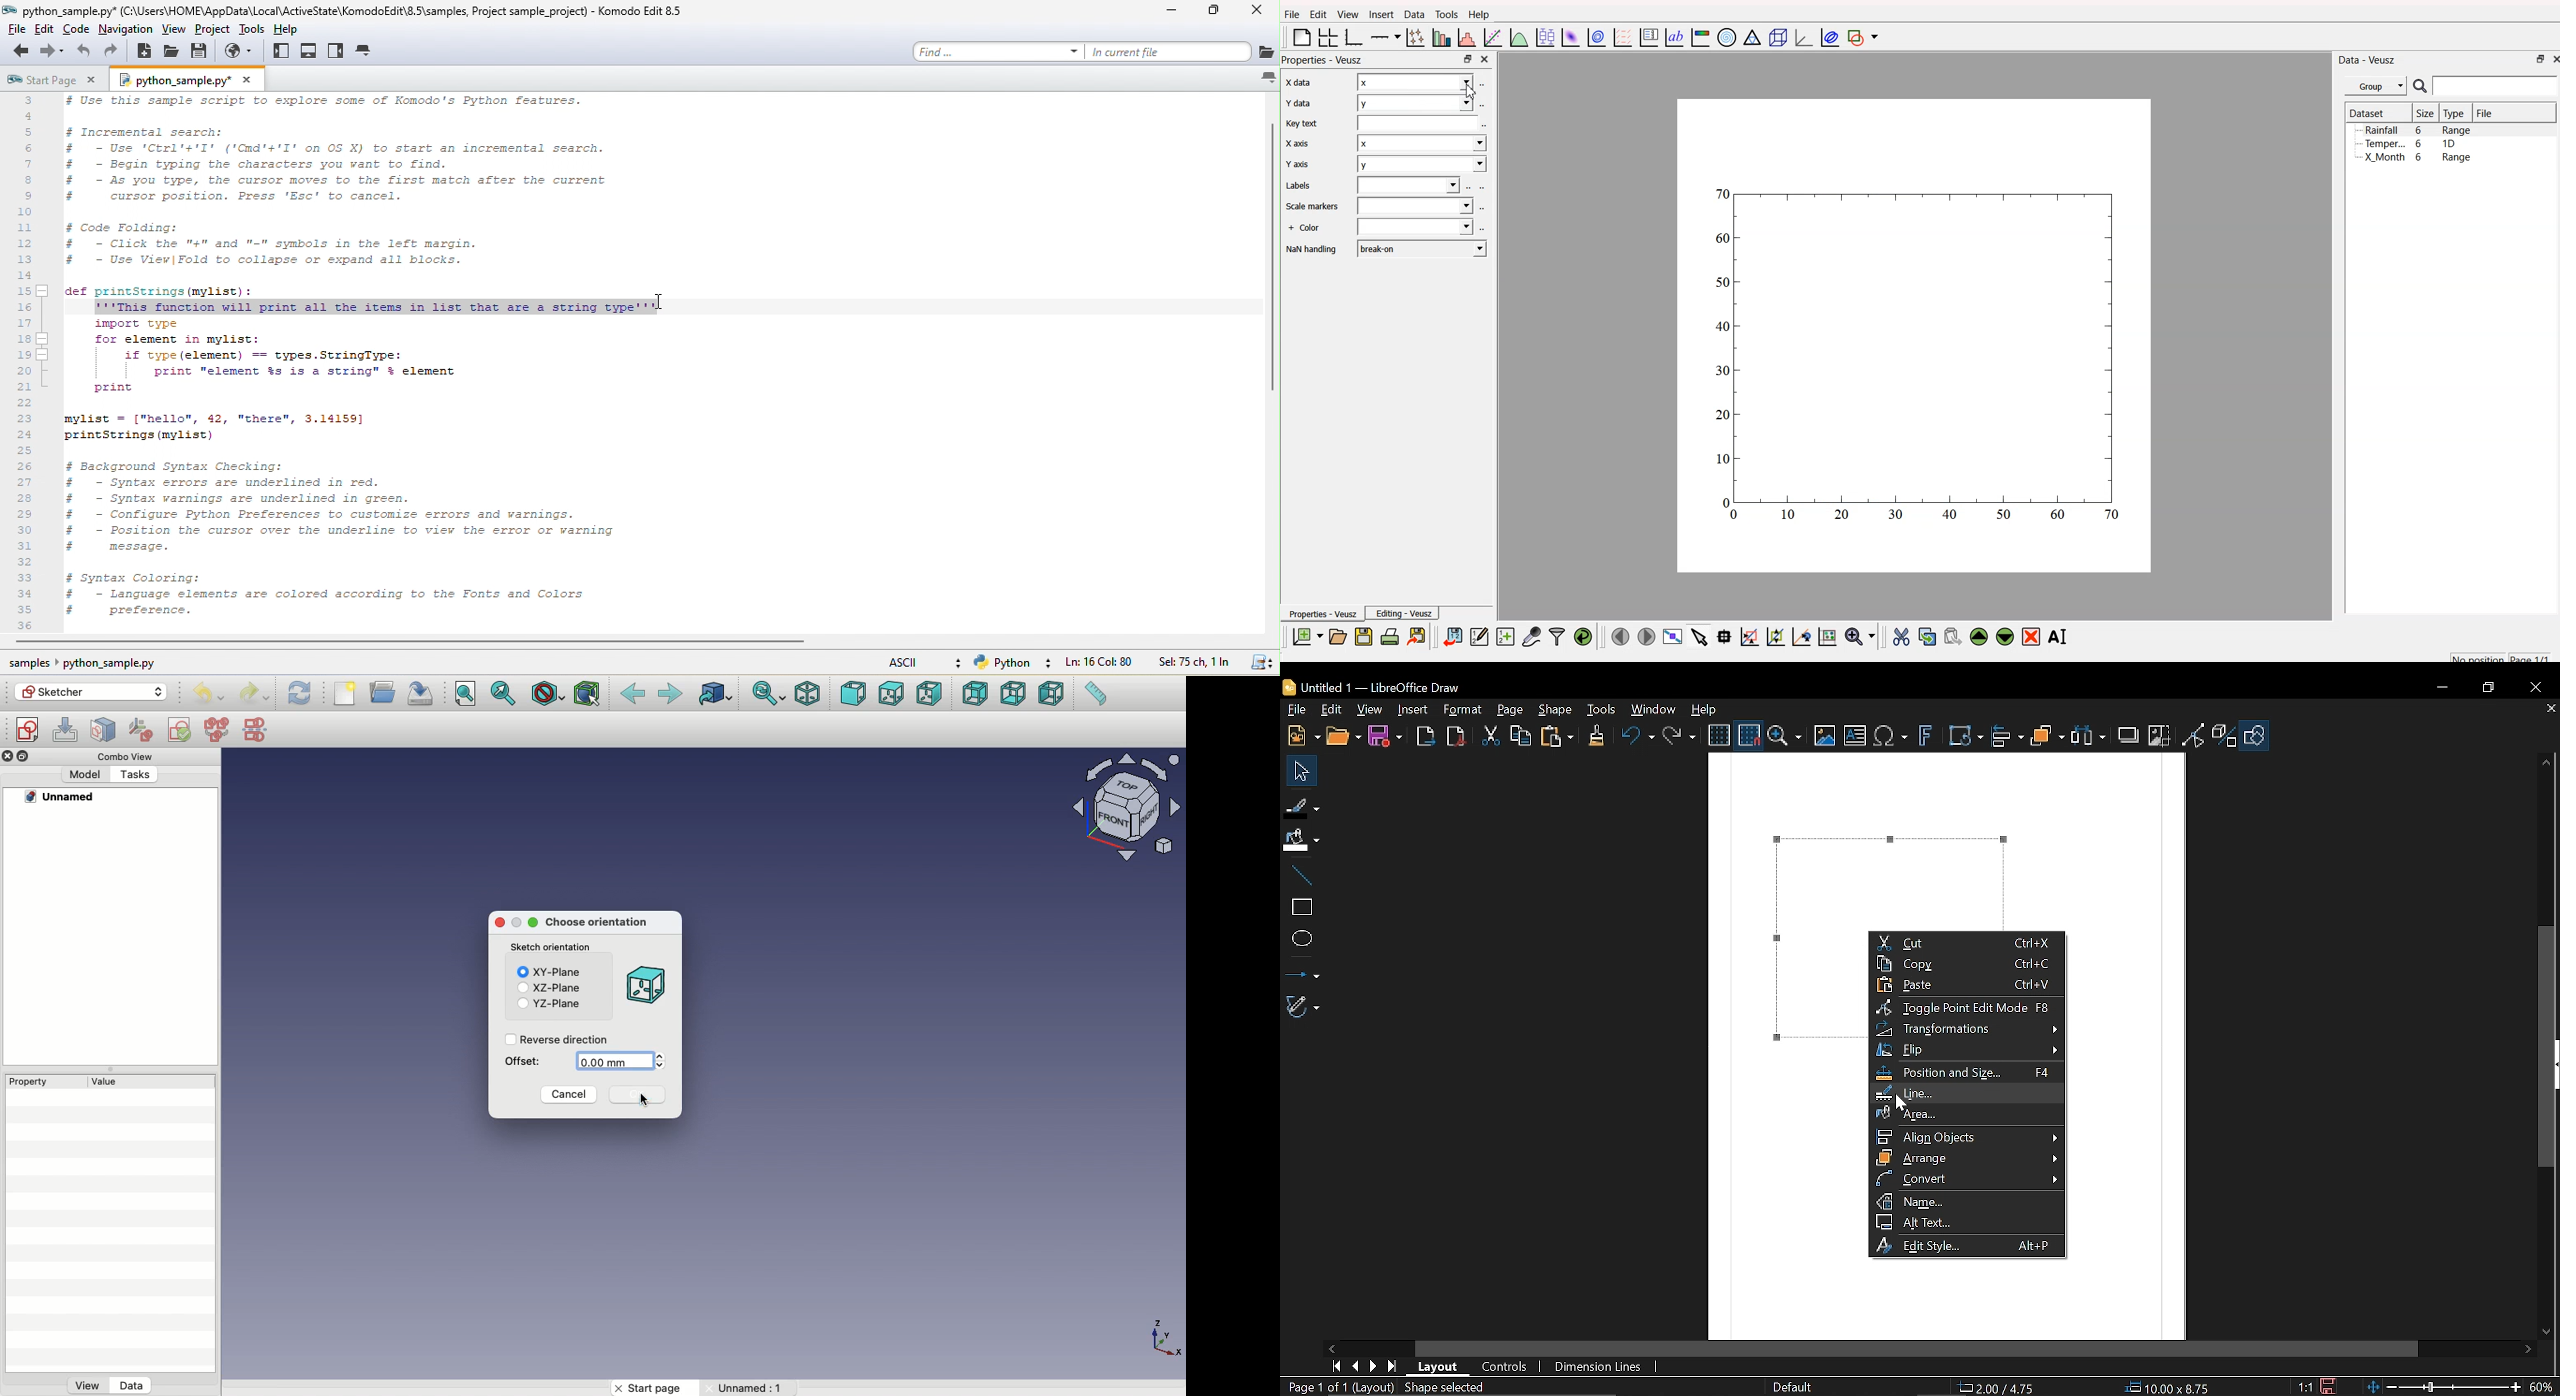 The image size is (2576, 1400). What do you see at coordinates (1918, 1349) in the screenshot?
I see `Horizontal scrollbar` at bounding box center [1918, 1349].